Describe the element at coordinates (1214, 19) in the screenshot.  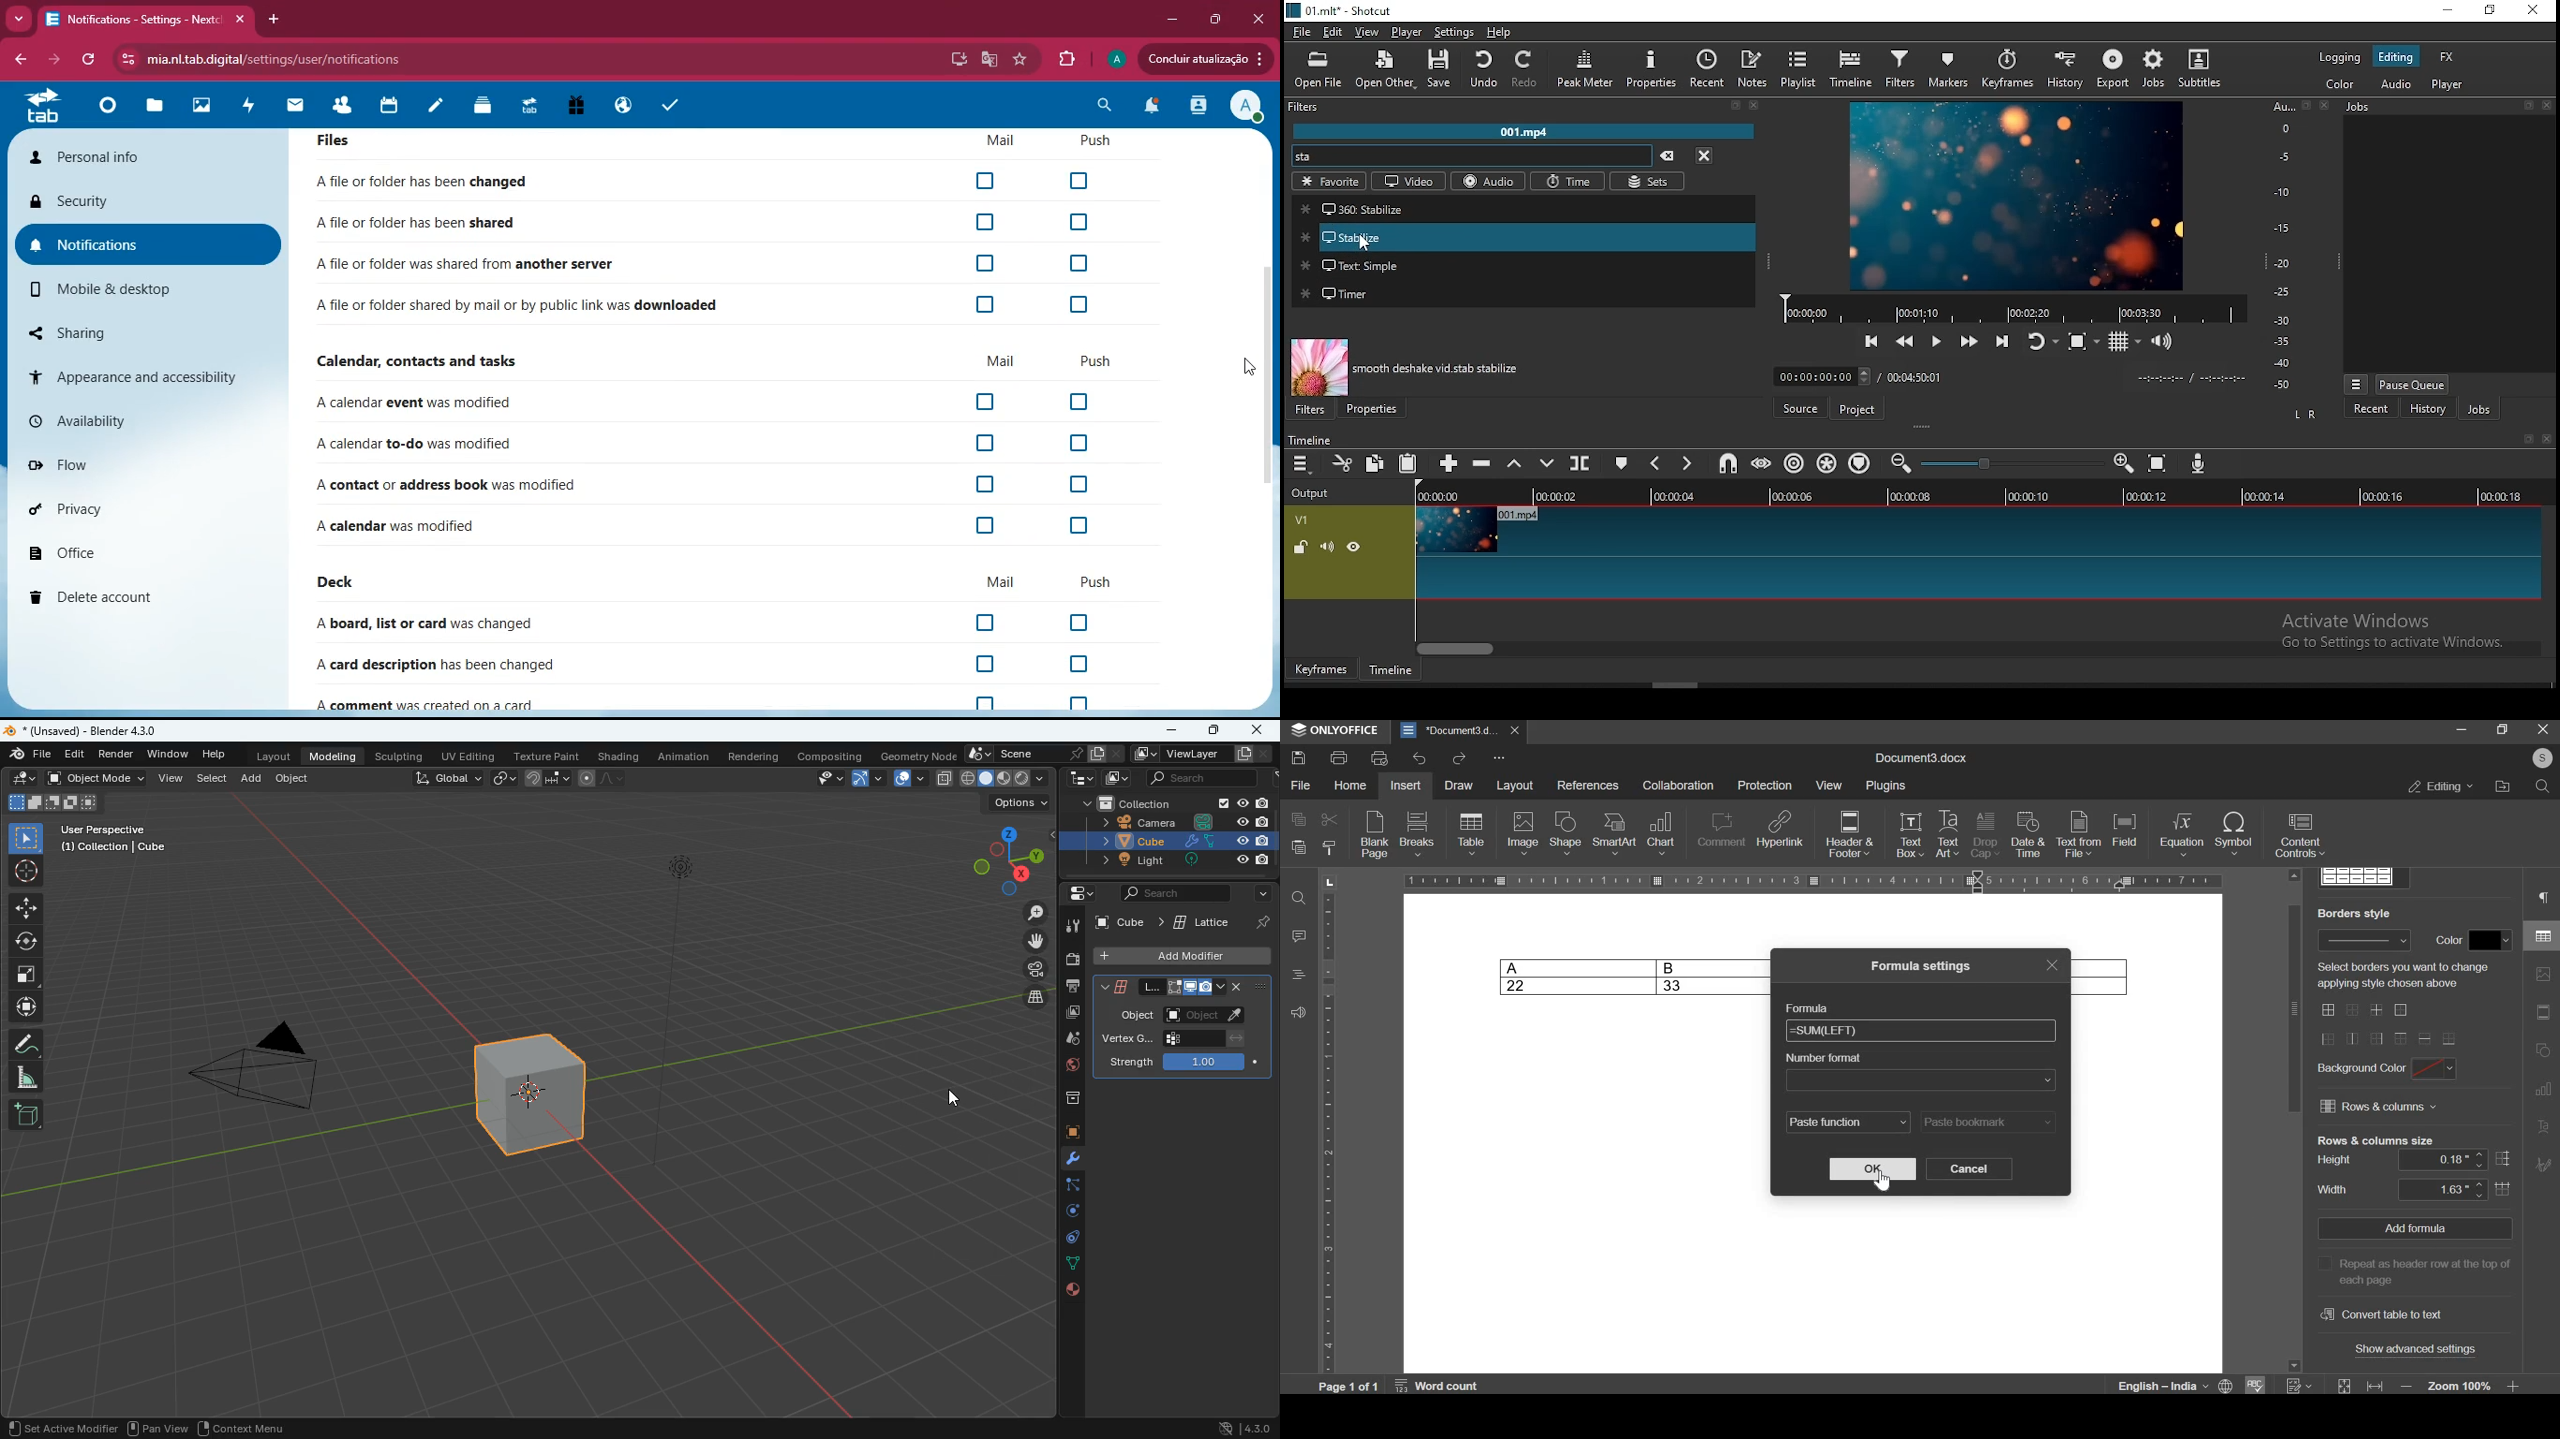
I see `maximize` at that location.